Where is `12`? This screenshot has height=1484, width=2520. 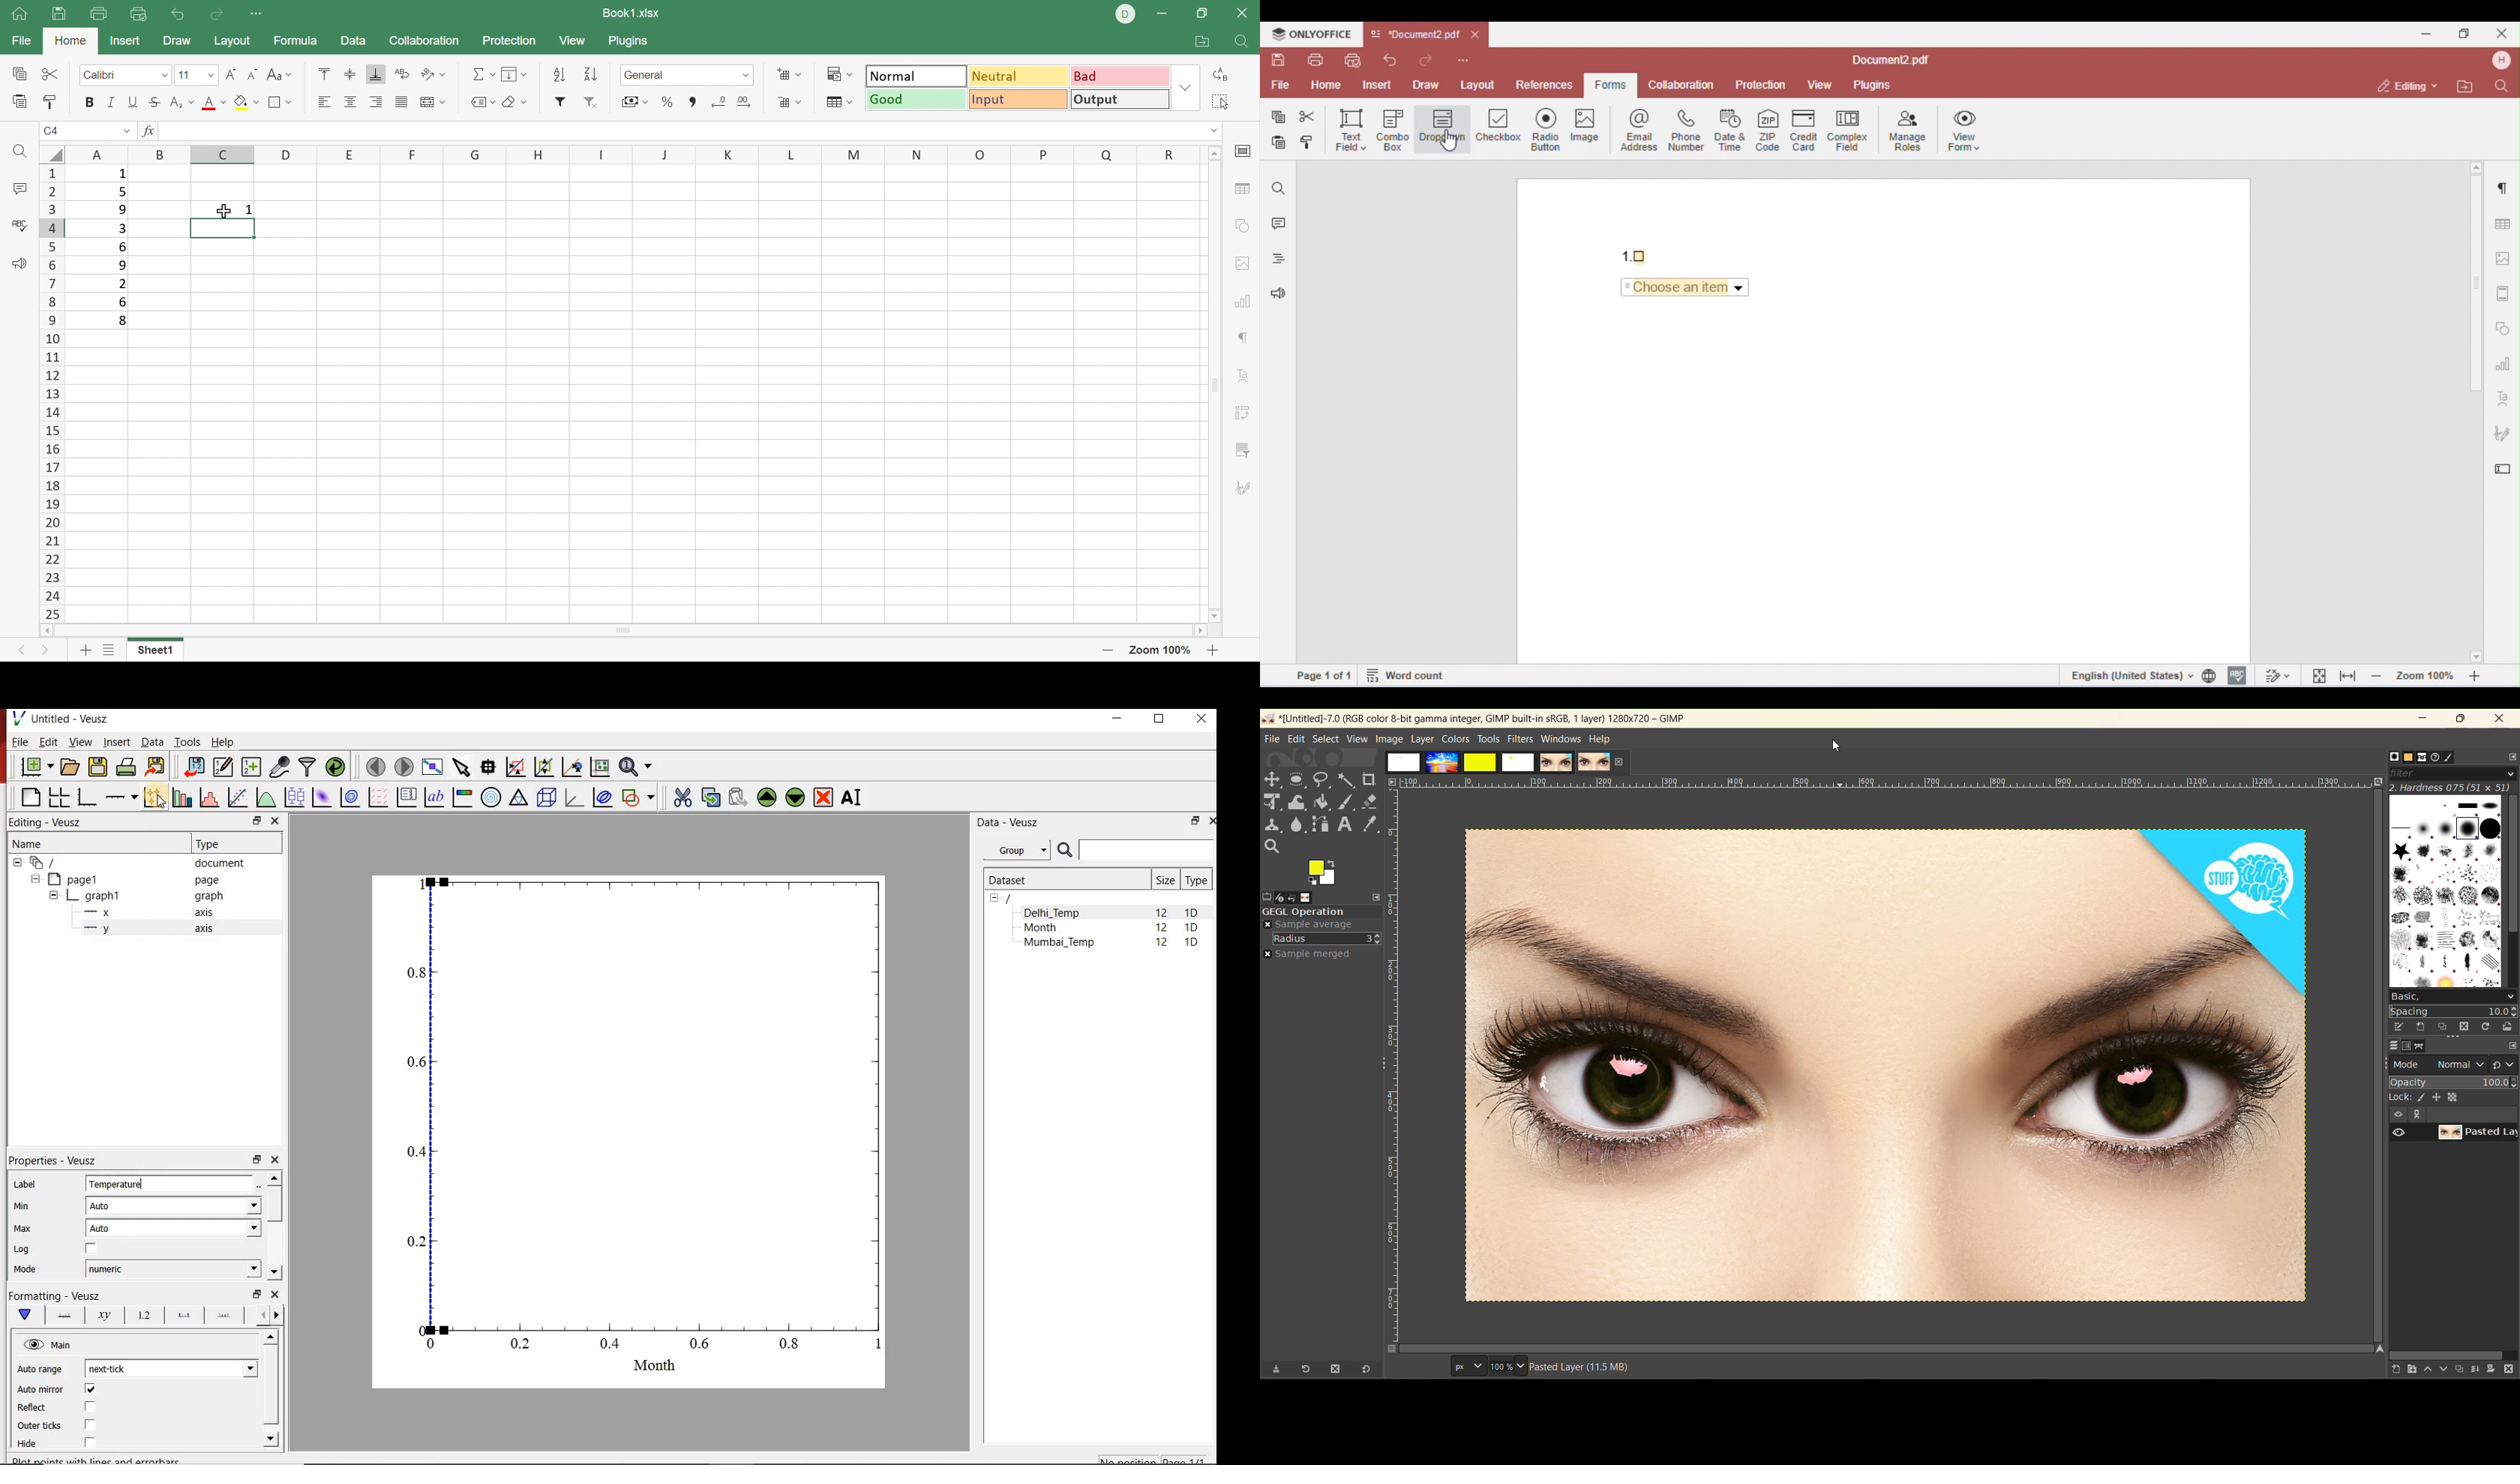
12 is located at coordinates (1162, 929).